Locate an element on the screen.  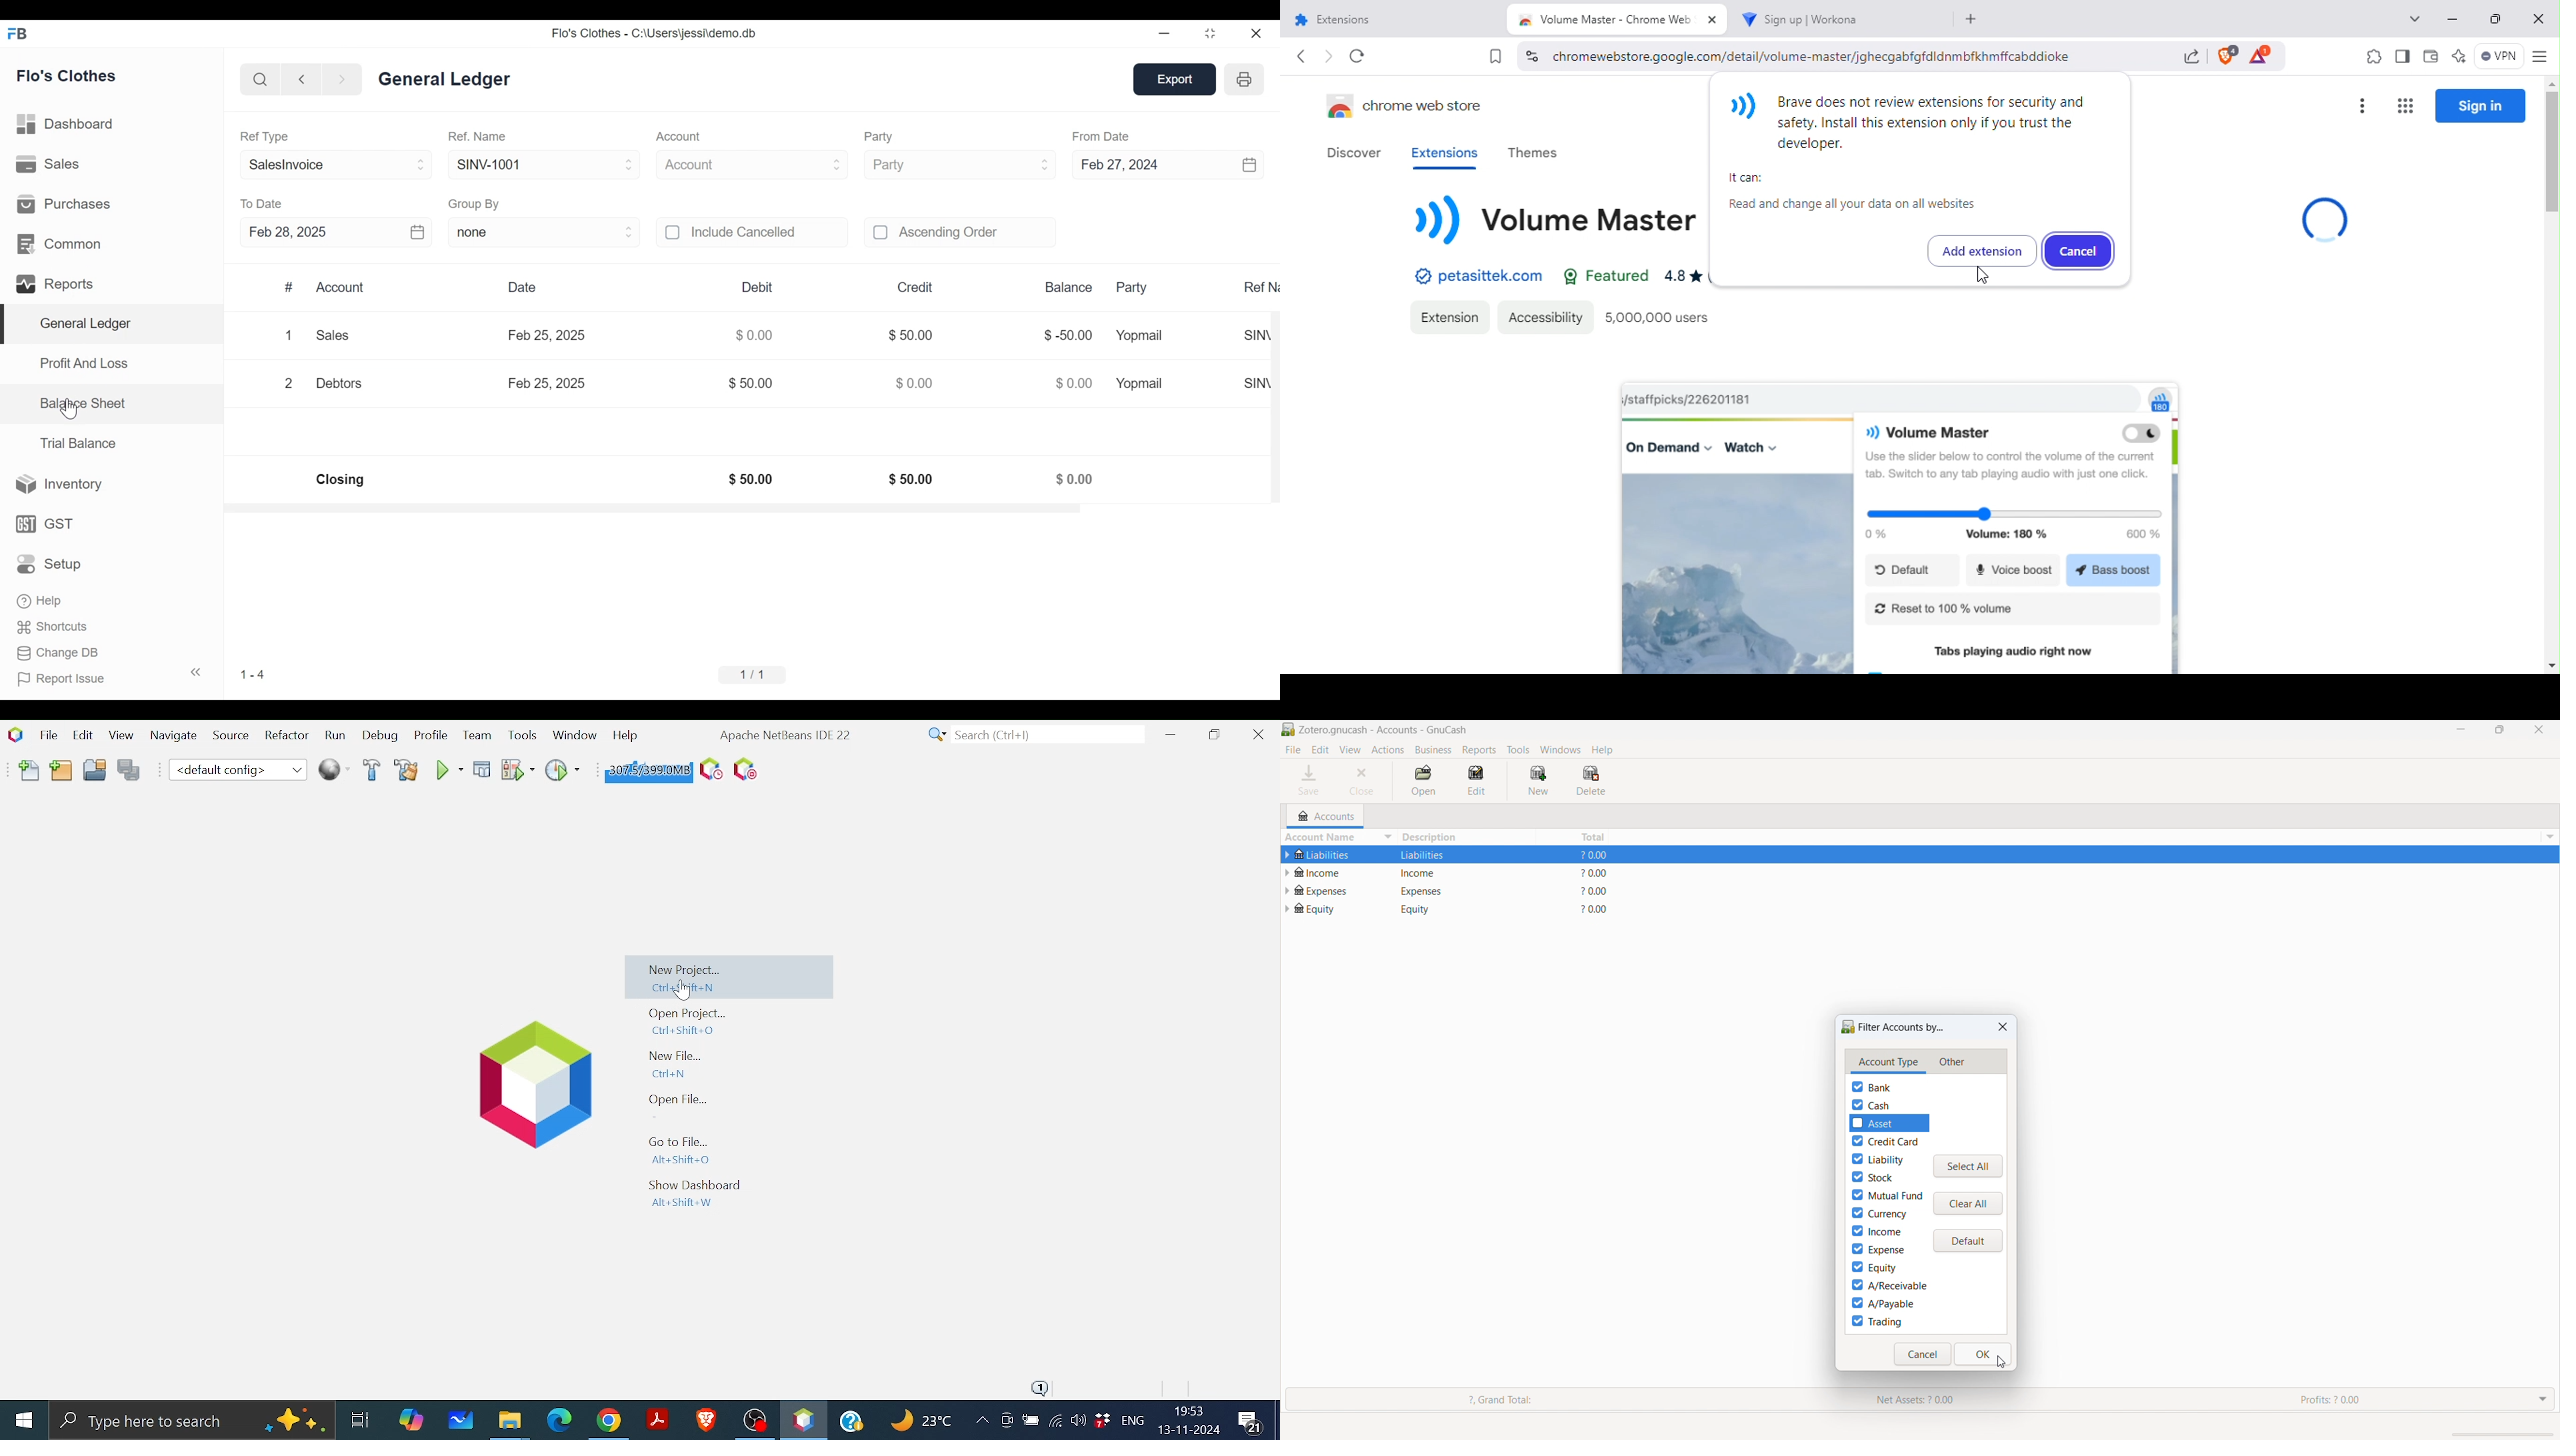
2 Debtors Feb 25, 2025 $50.00 $0.00 $0.00  Yopmail is located at coordinates (723, 384).